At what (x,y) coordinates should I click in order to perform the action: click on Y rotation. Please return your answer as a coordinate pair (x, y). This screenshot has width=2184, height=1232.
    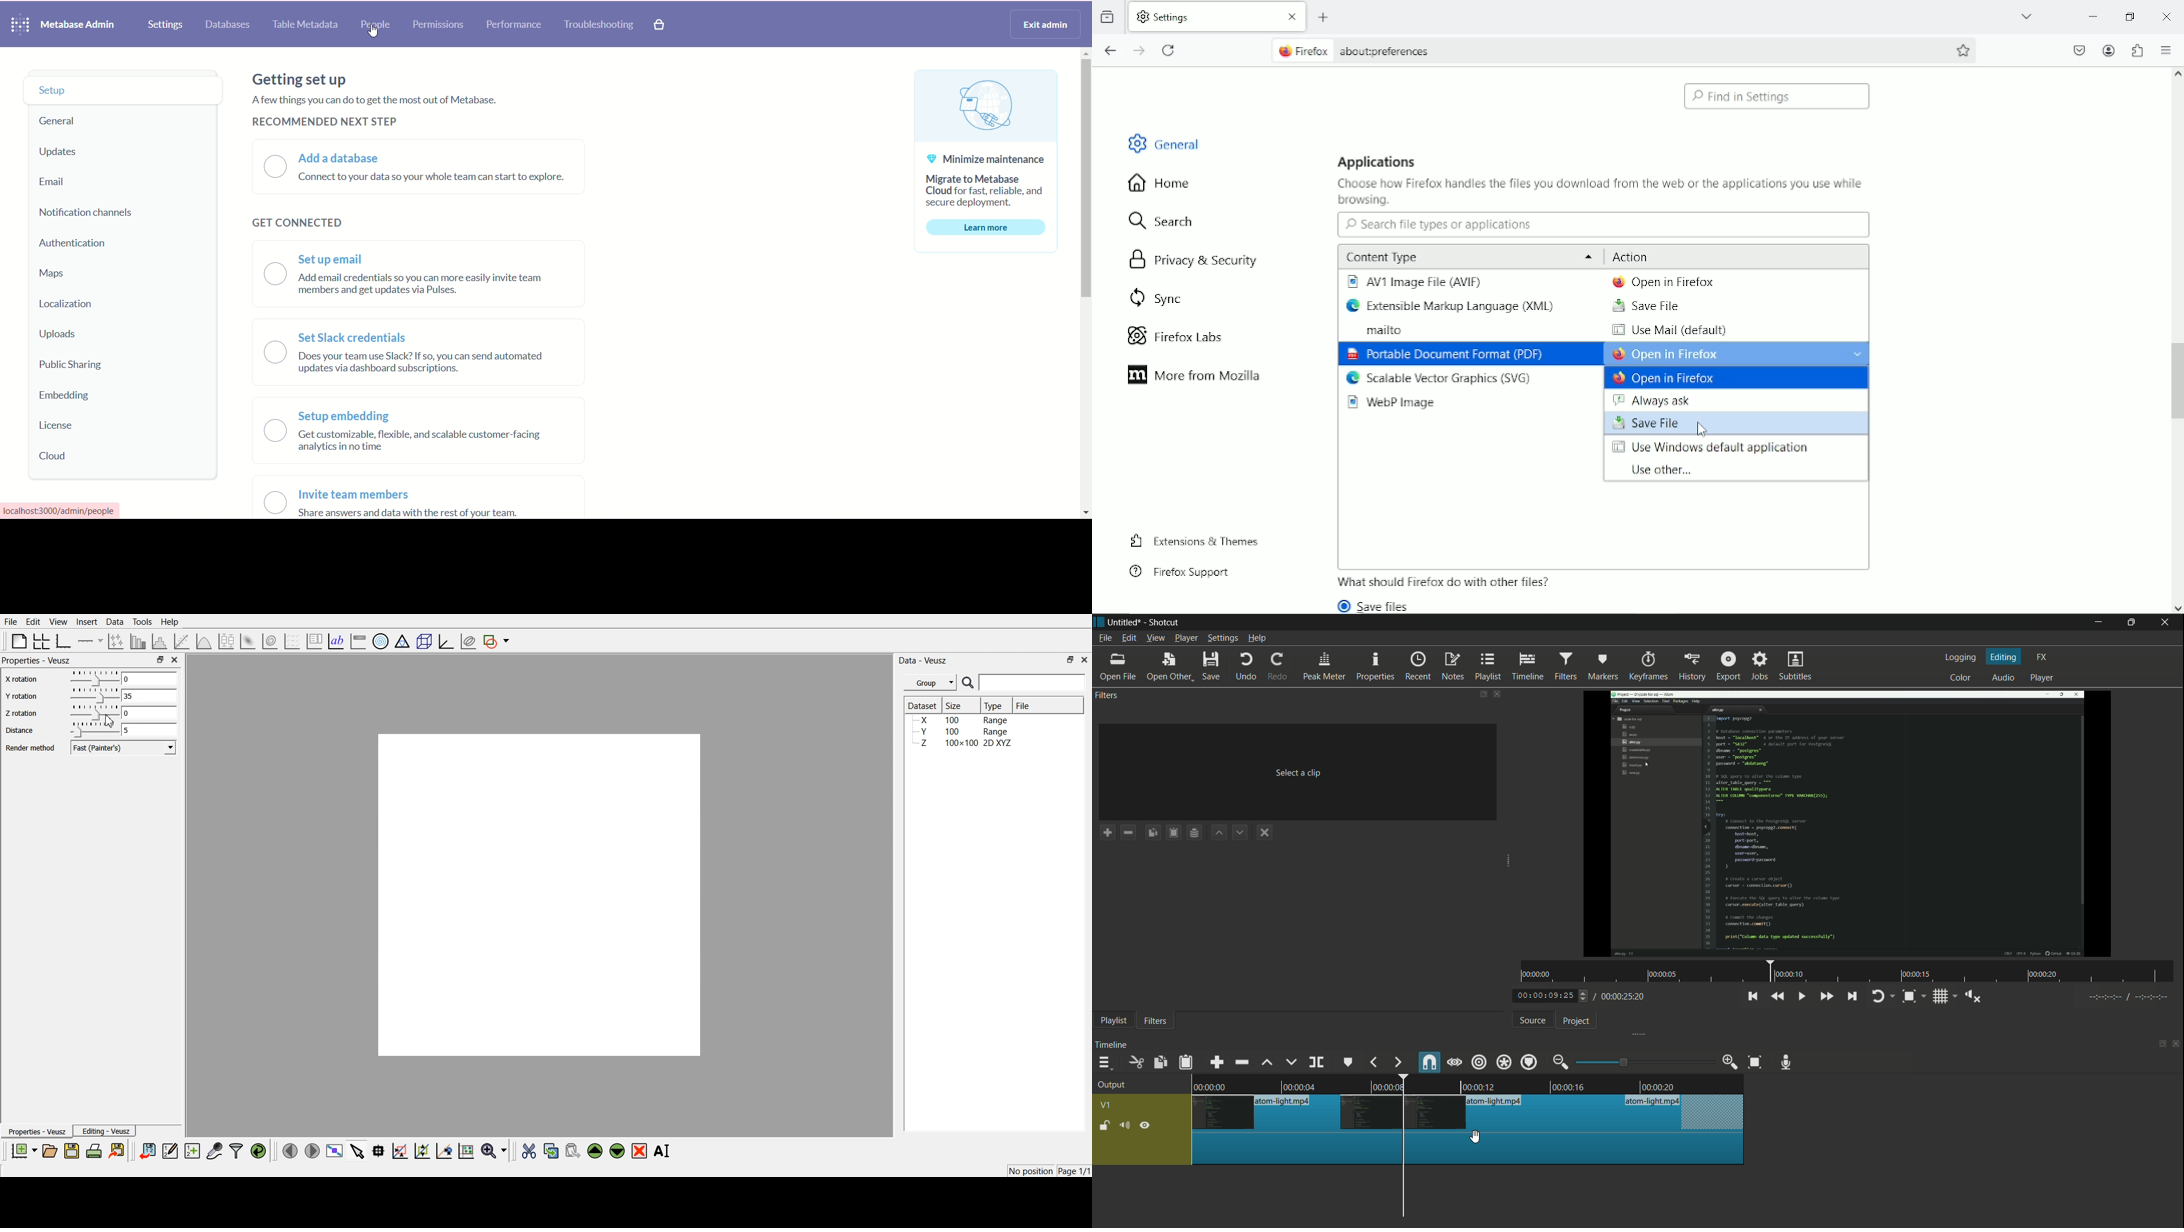
    Looking at the image, I should click on (22, 696).